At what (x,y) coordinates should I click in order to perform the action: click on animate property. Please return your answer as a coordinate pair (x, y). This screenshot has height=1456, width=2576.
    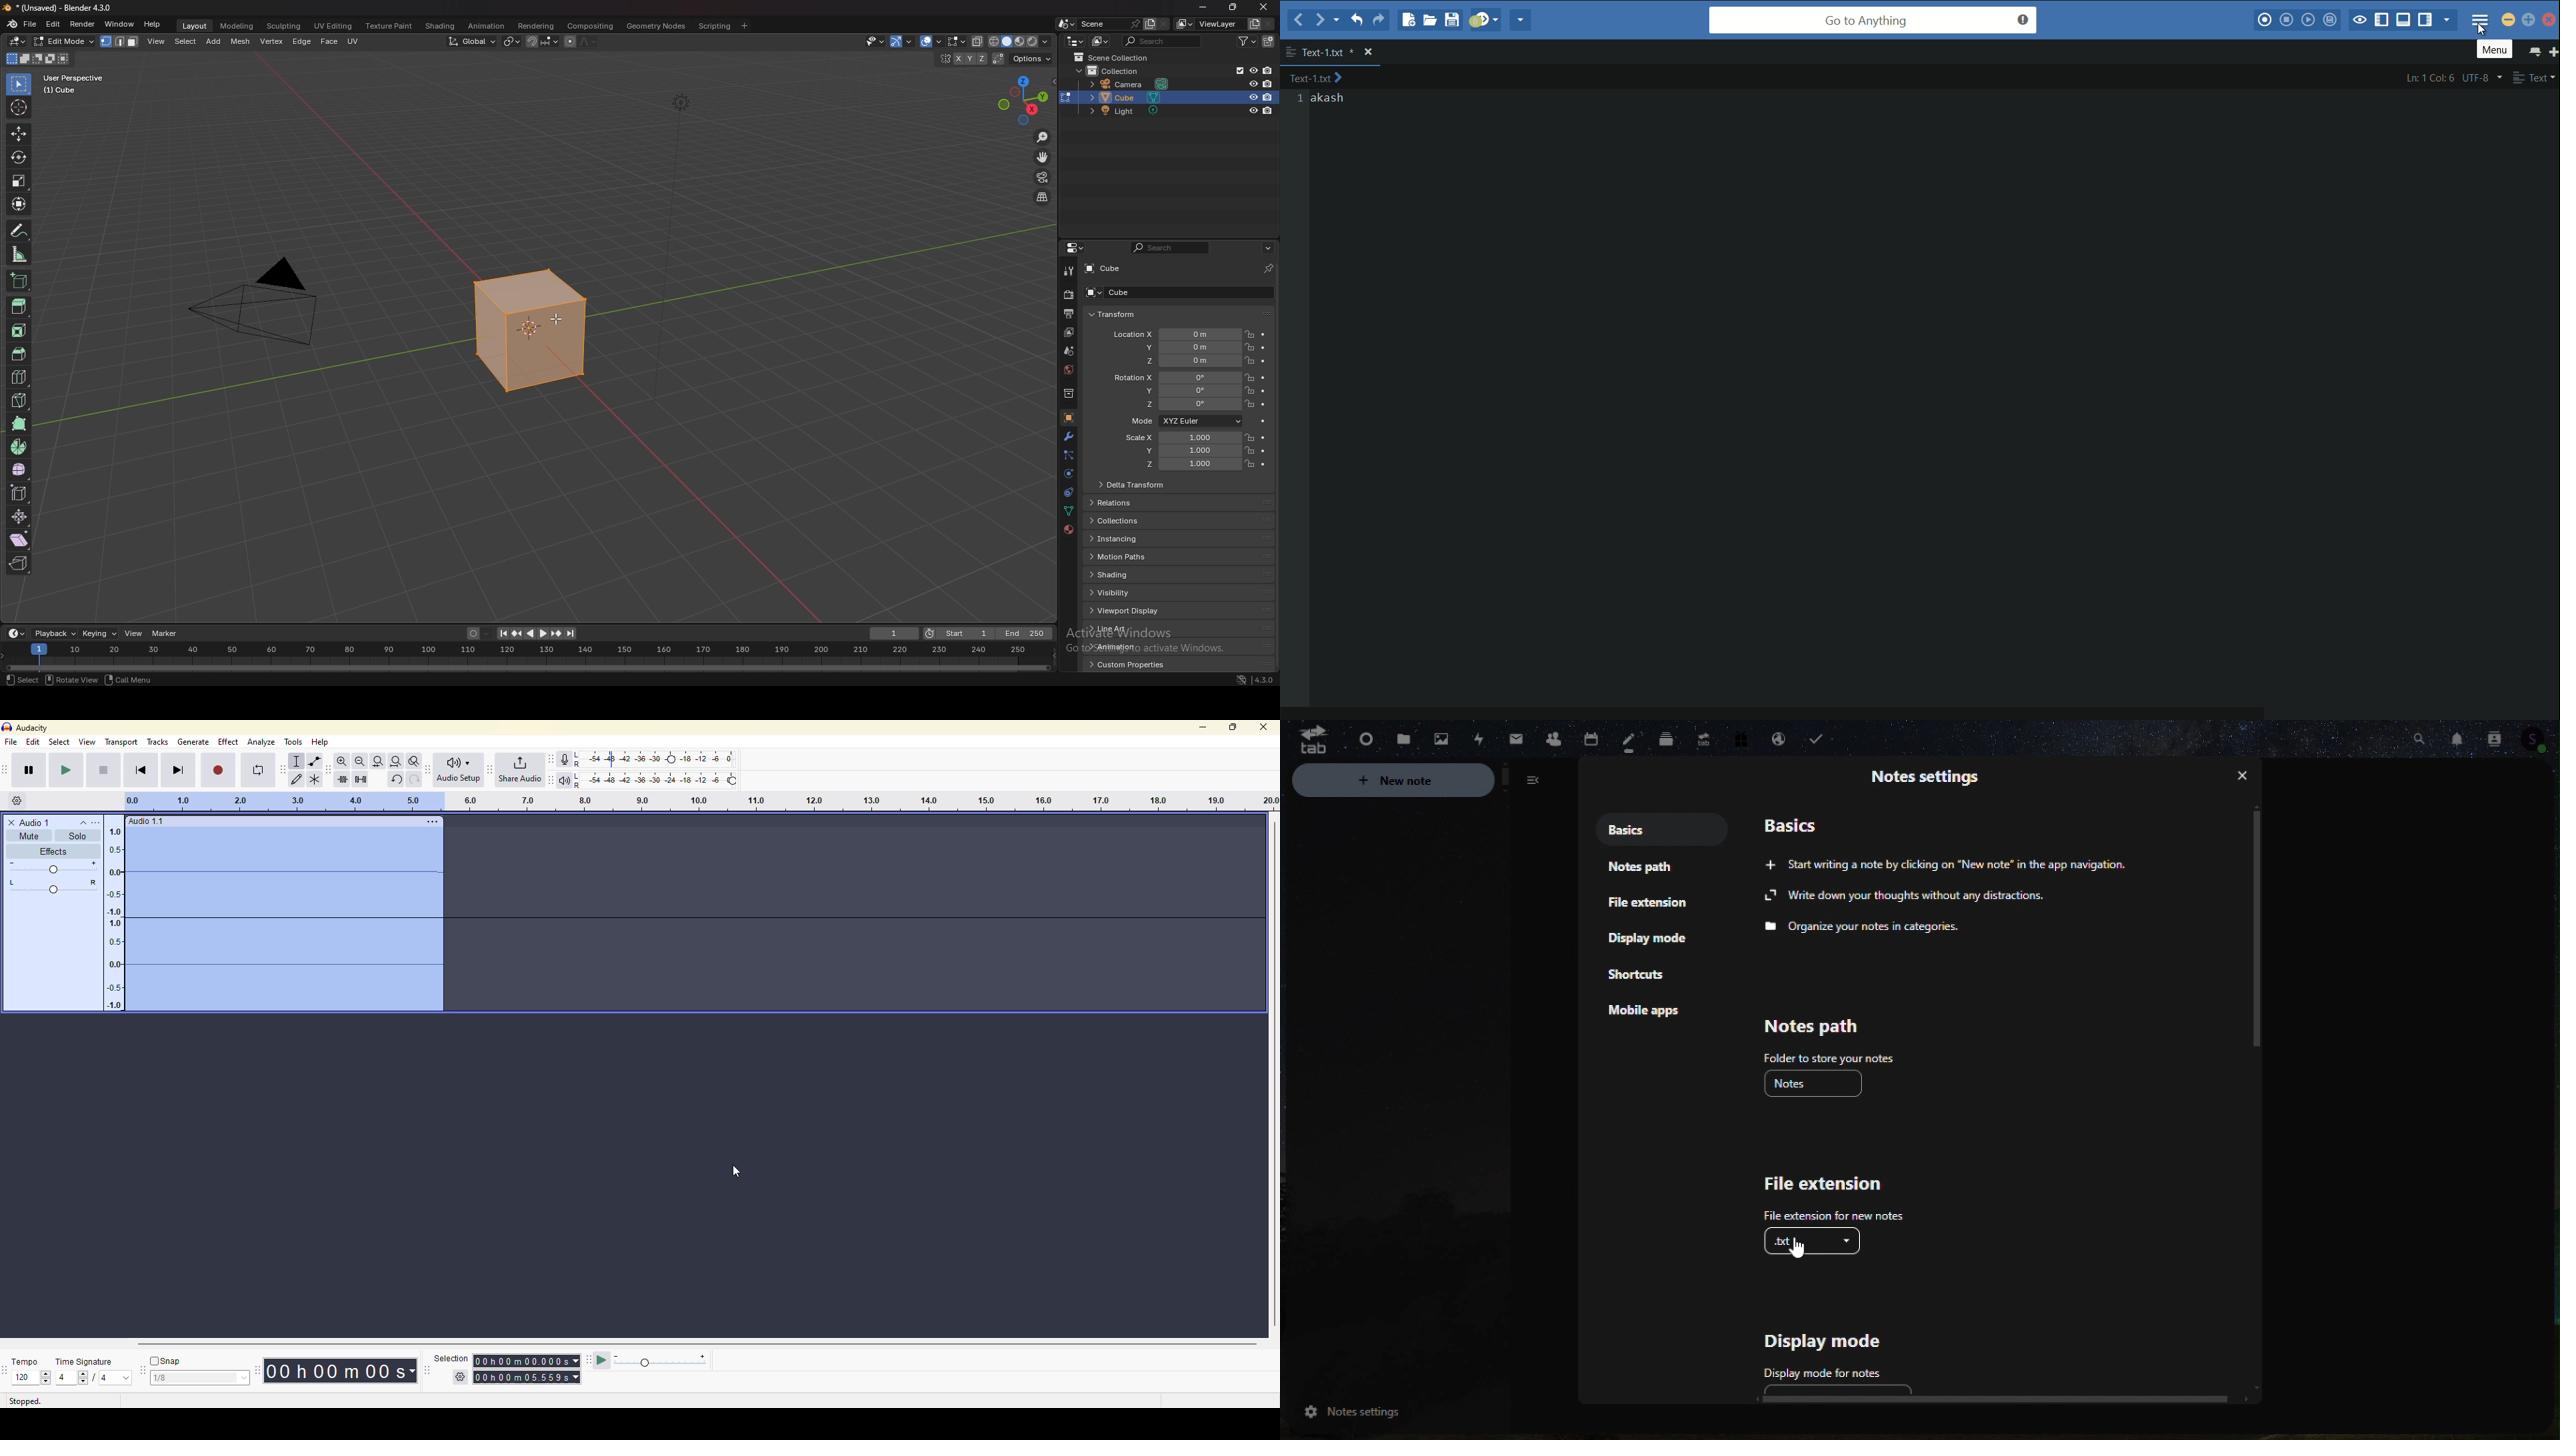
    Looking at the image, I should click on (1264, 335).